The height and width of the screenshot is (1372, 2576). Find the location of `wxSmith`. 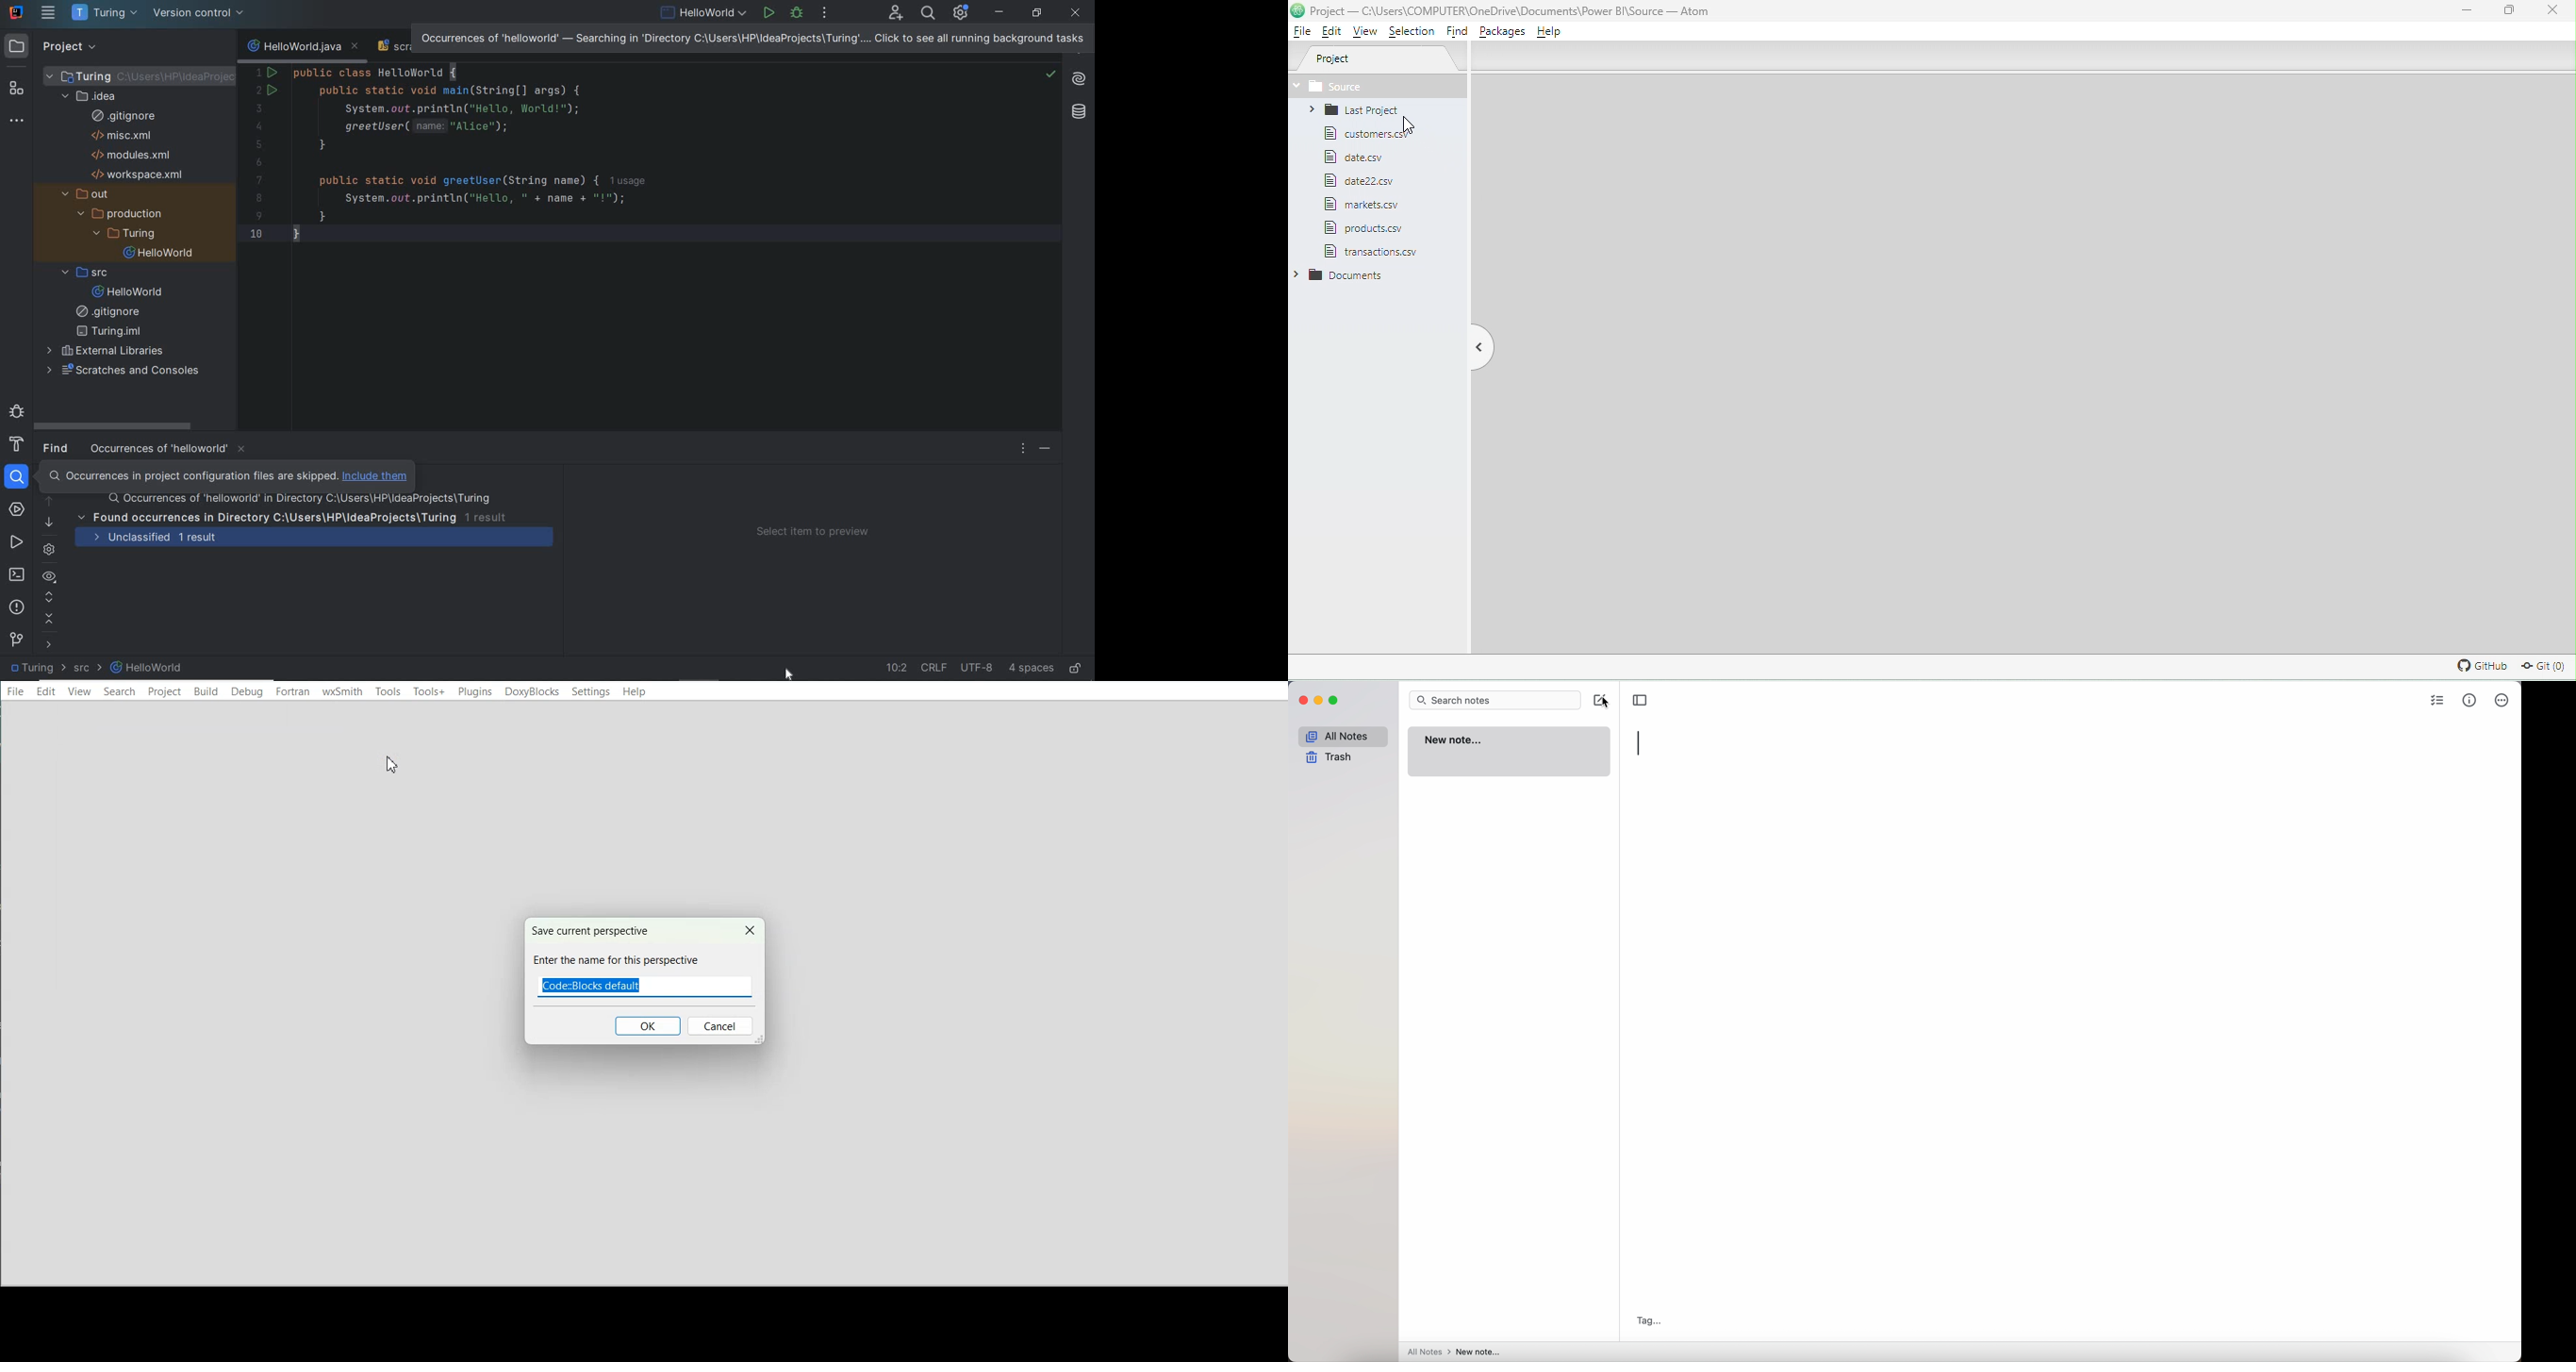

wxSmith is located at coordinates (342, 692).